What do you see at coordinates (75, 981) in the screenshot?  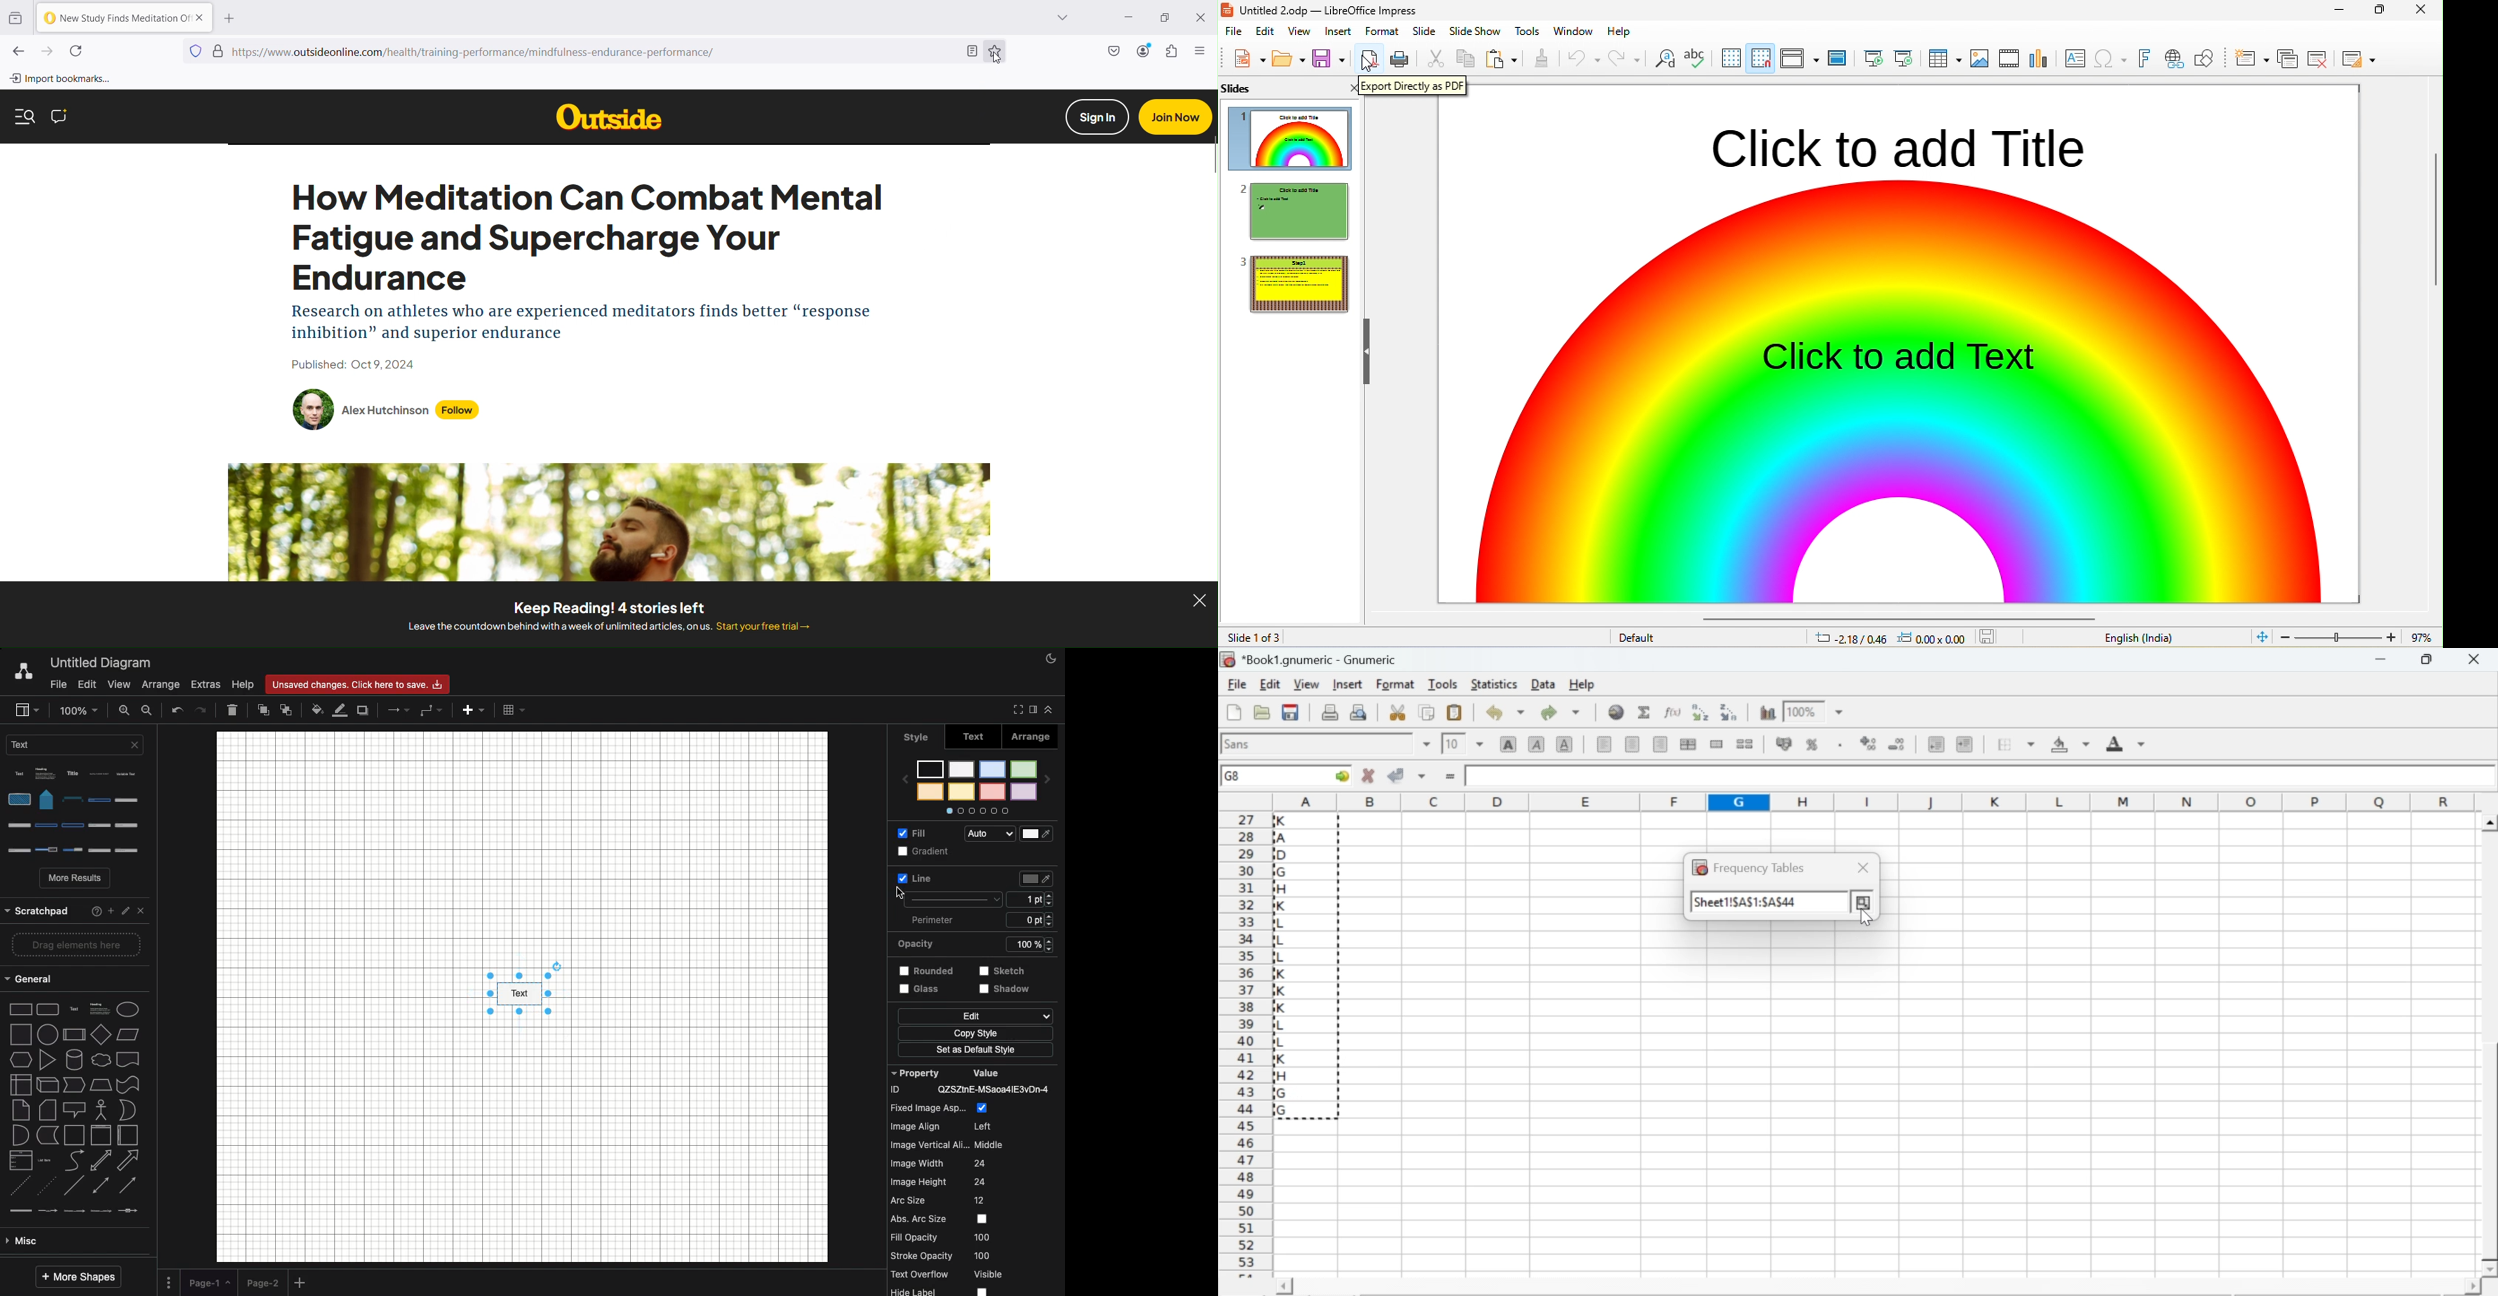 I see `shape` at bounding box center [75, 981].